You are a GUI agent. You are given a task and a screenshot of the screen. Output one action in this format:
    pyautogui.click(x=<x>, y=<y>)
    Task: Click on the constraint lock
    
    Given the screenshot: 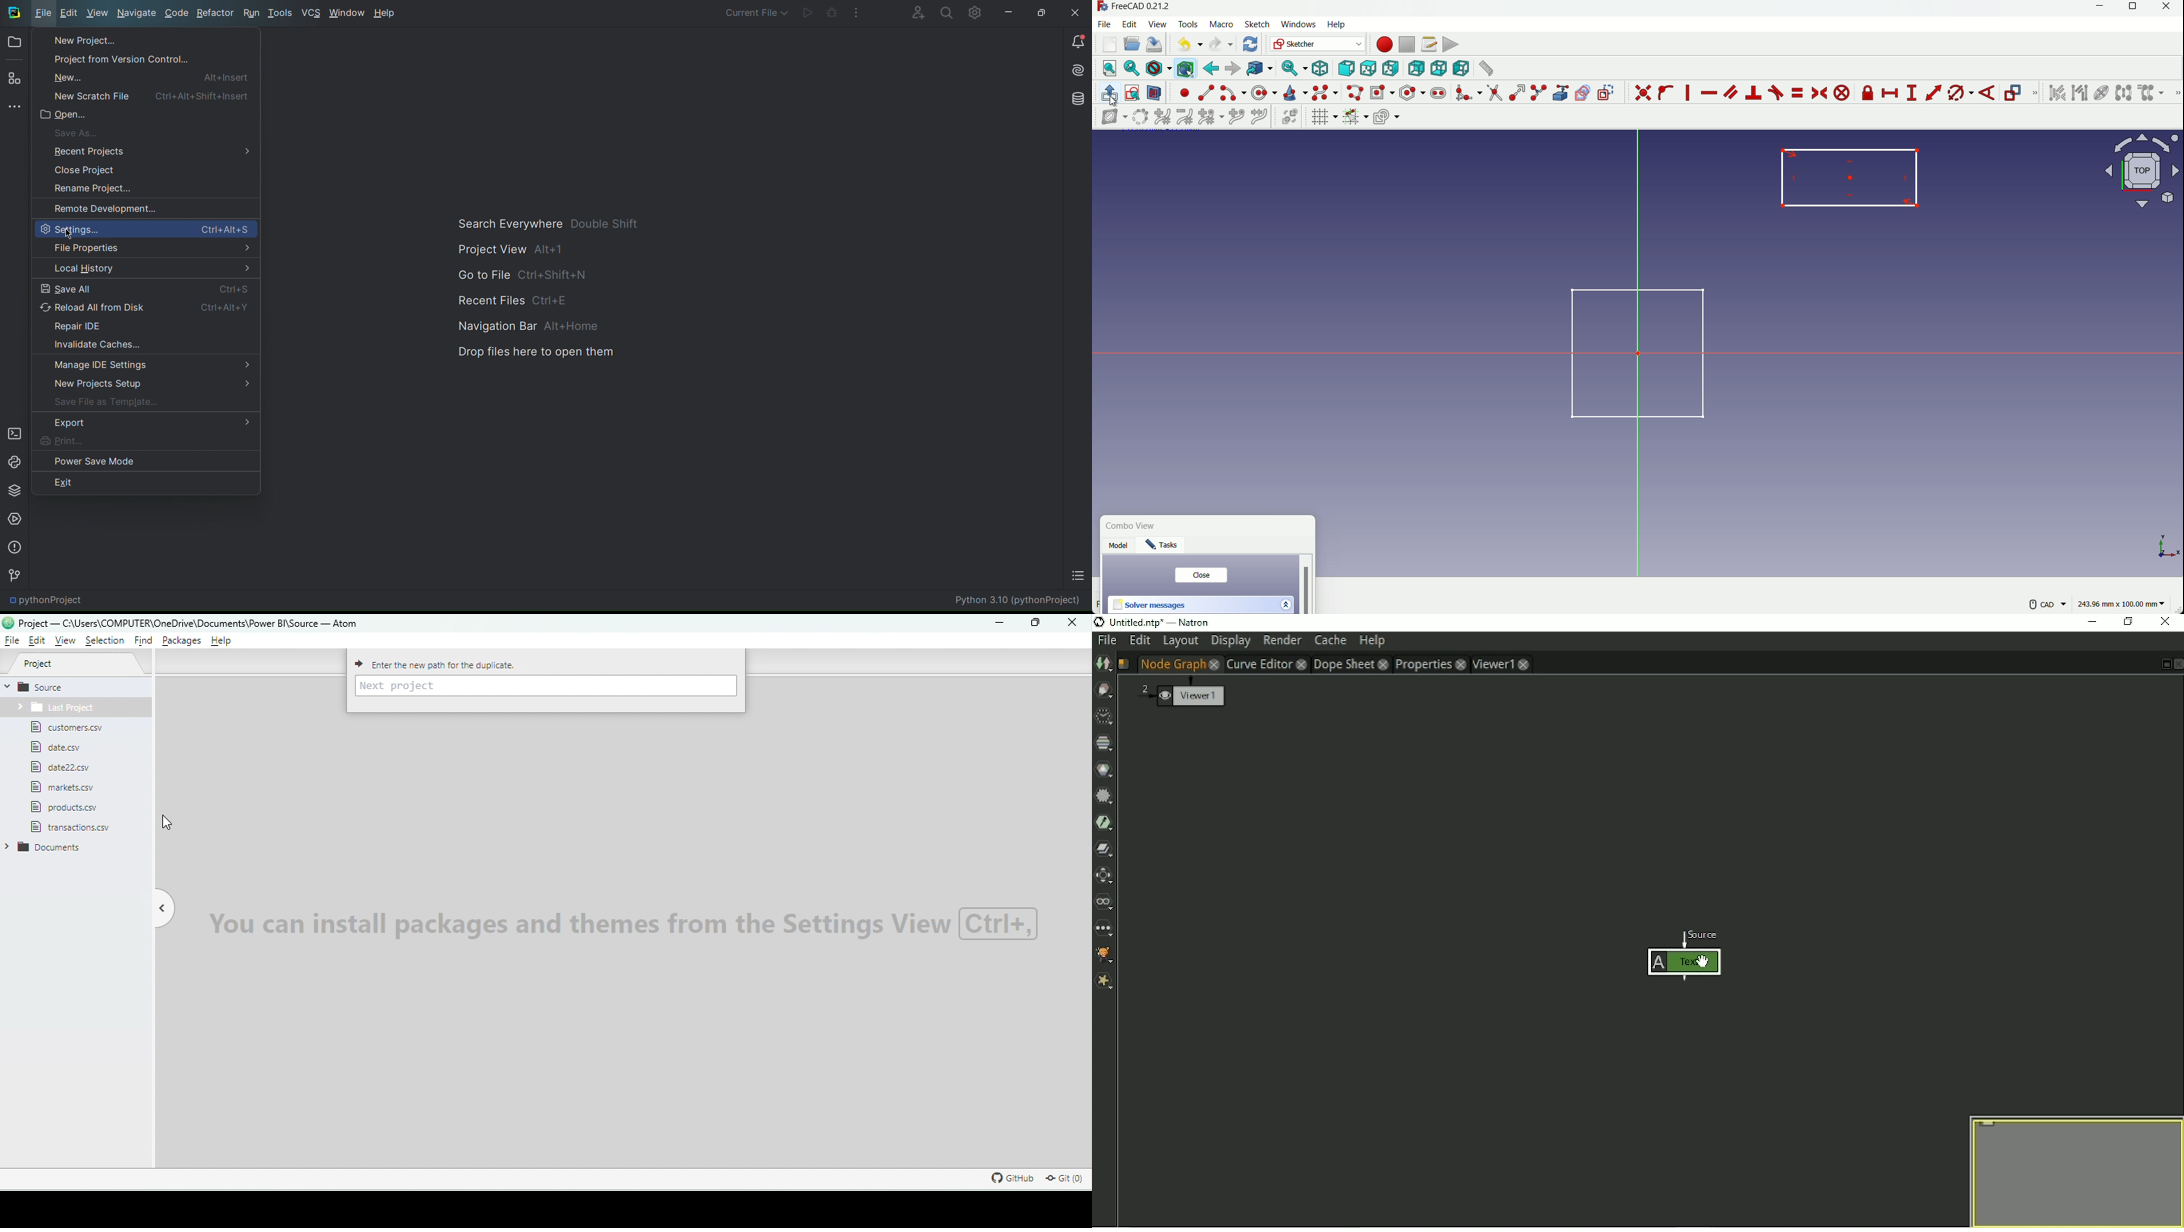 What is the action you would take?
    pyautogui.click(x=1869, y=95)
    